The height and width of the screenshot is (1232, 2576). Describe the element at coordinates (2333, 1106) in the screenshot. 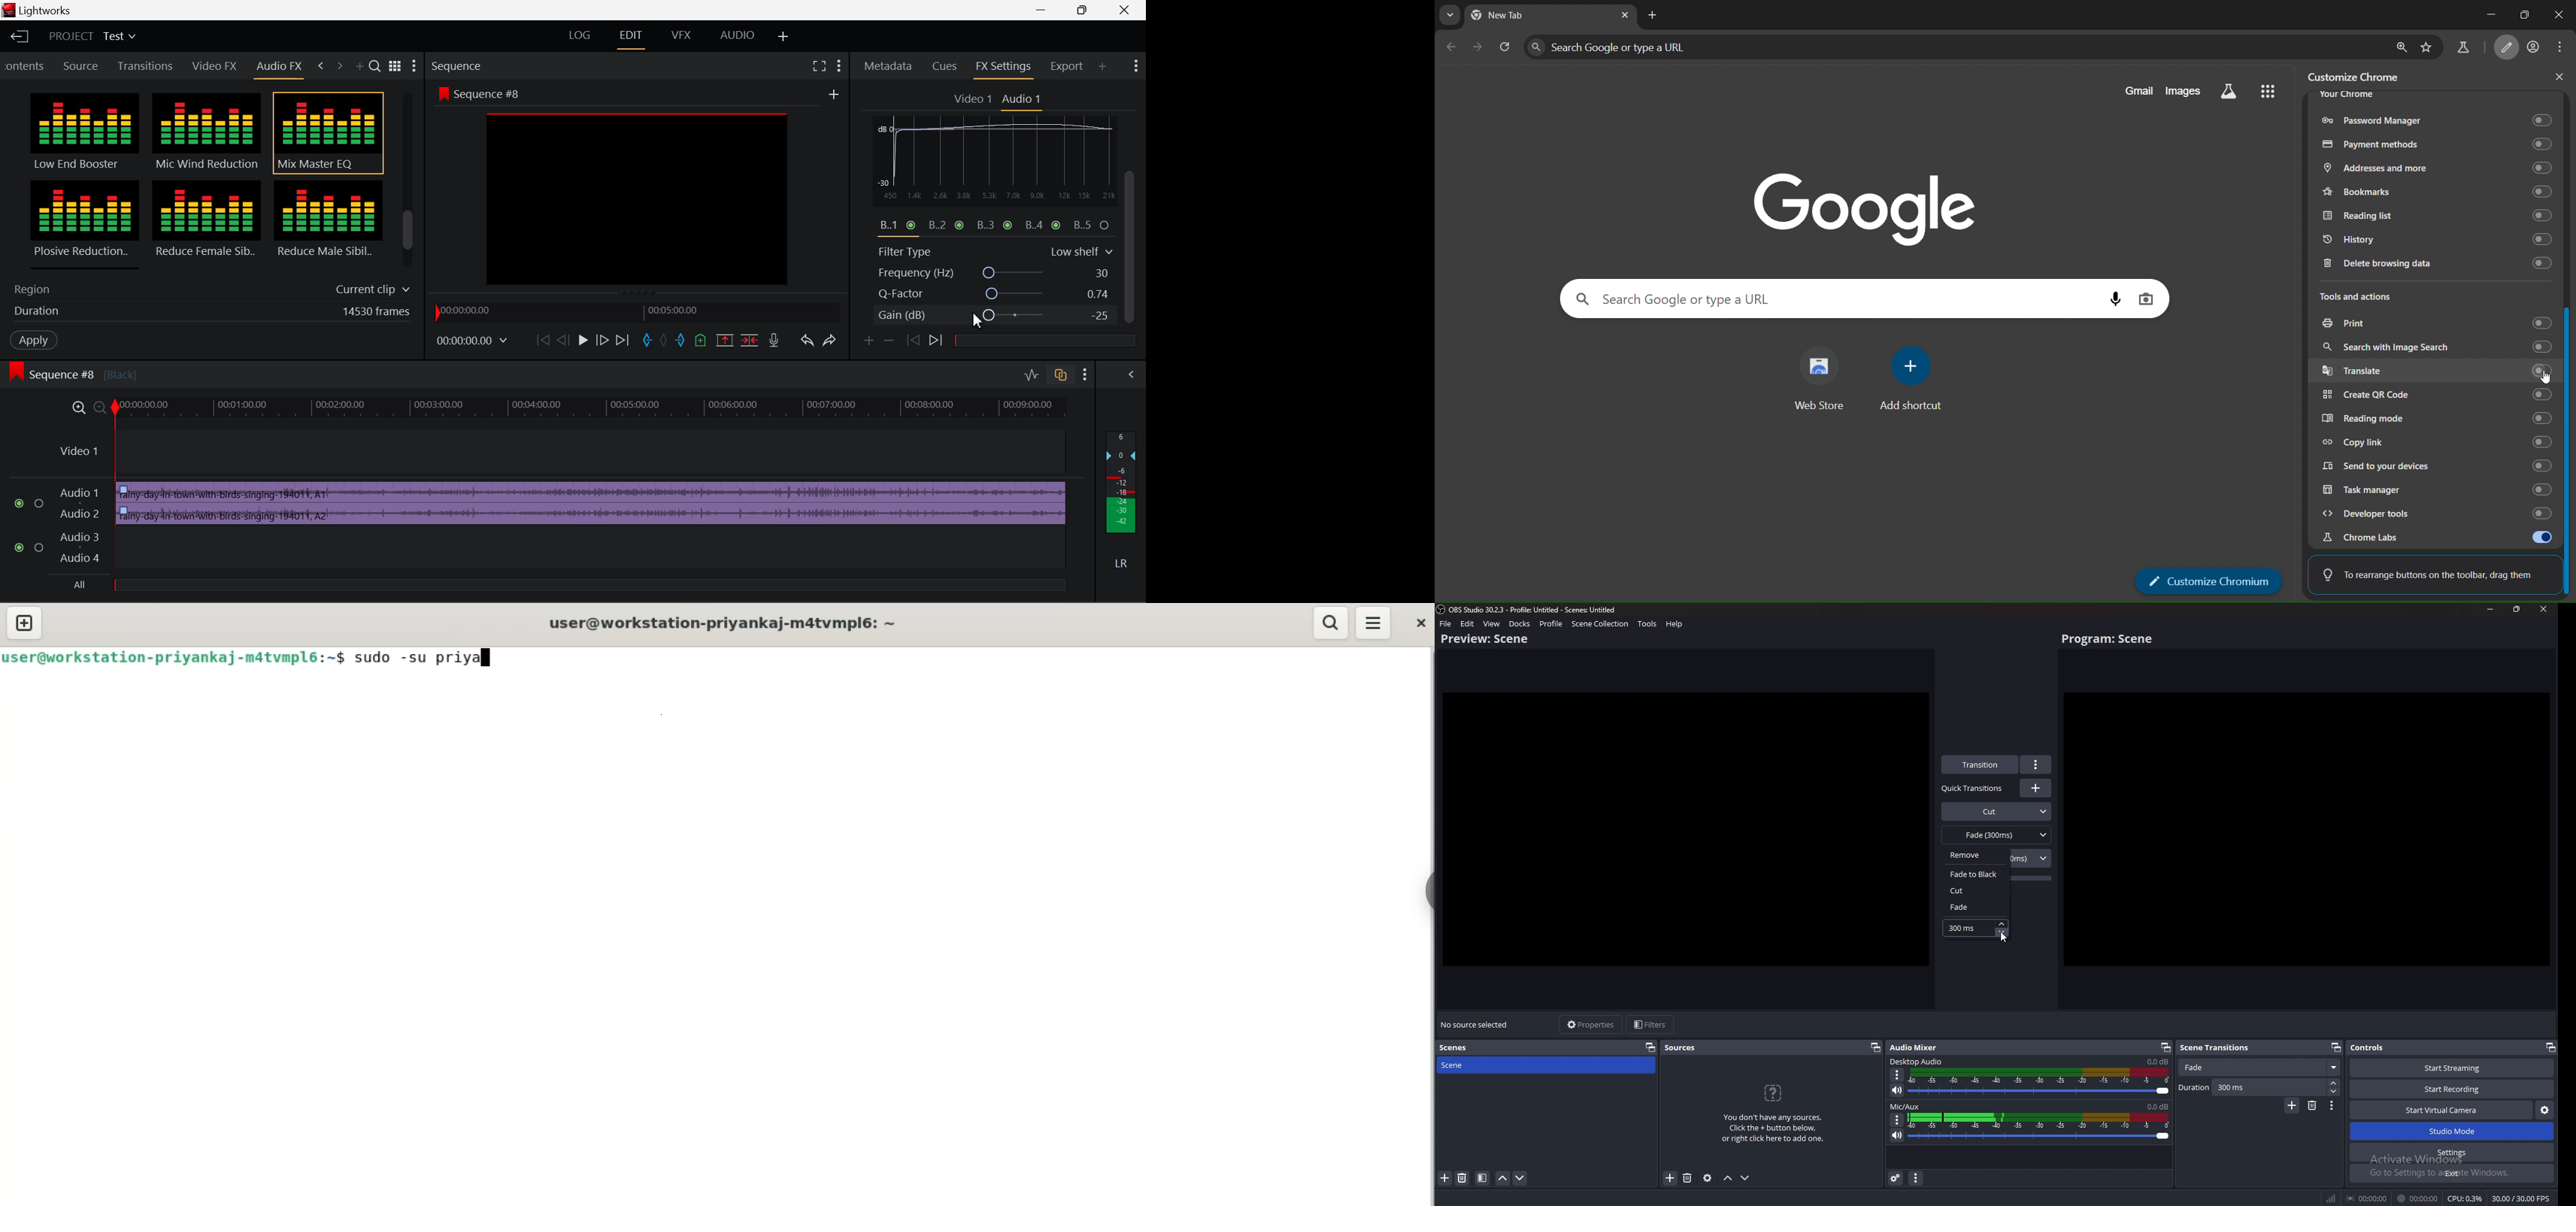

I see `Options` at that location.